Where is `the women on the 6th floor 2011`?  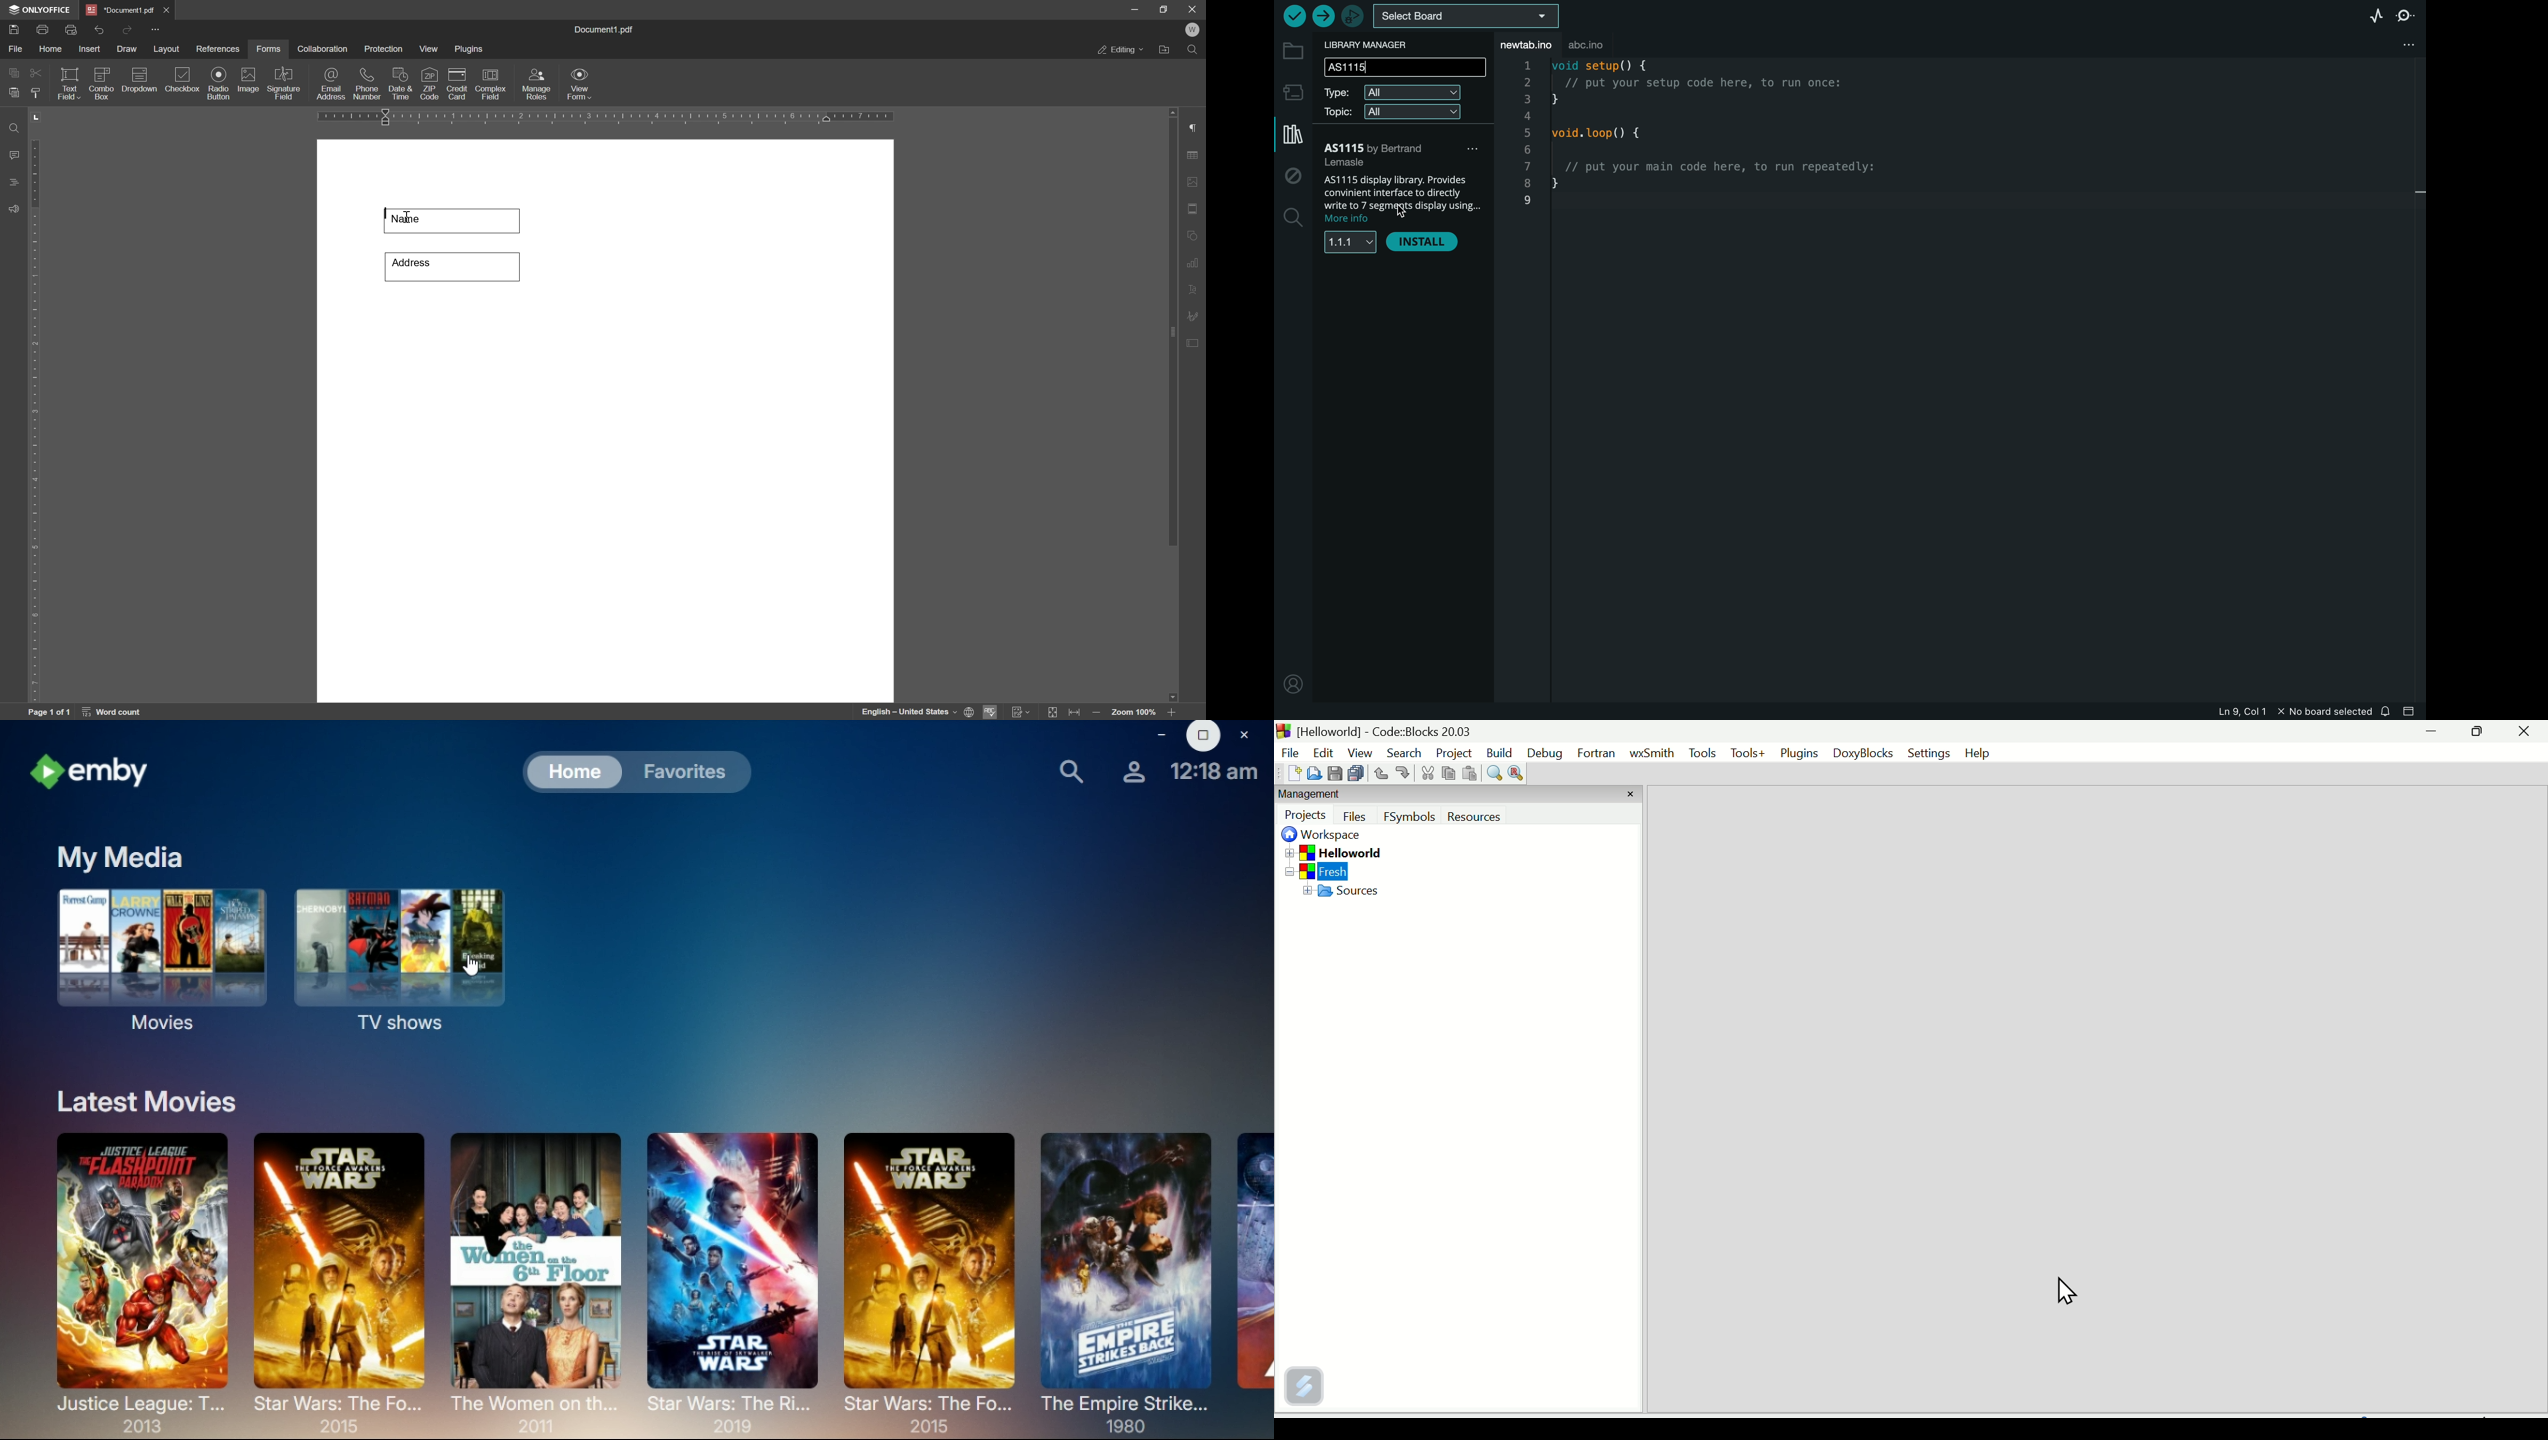 the women on the 6th floor 2011 is located at coordinates (536, 1272).